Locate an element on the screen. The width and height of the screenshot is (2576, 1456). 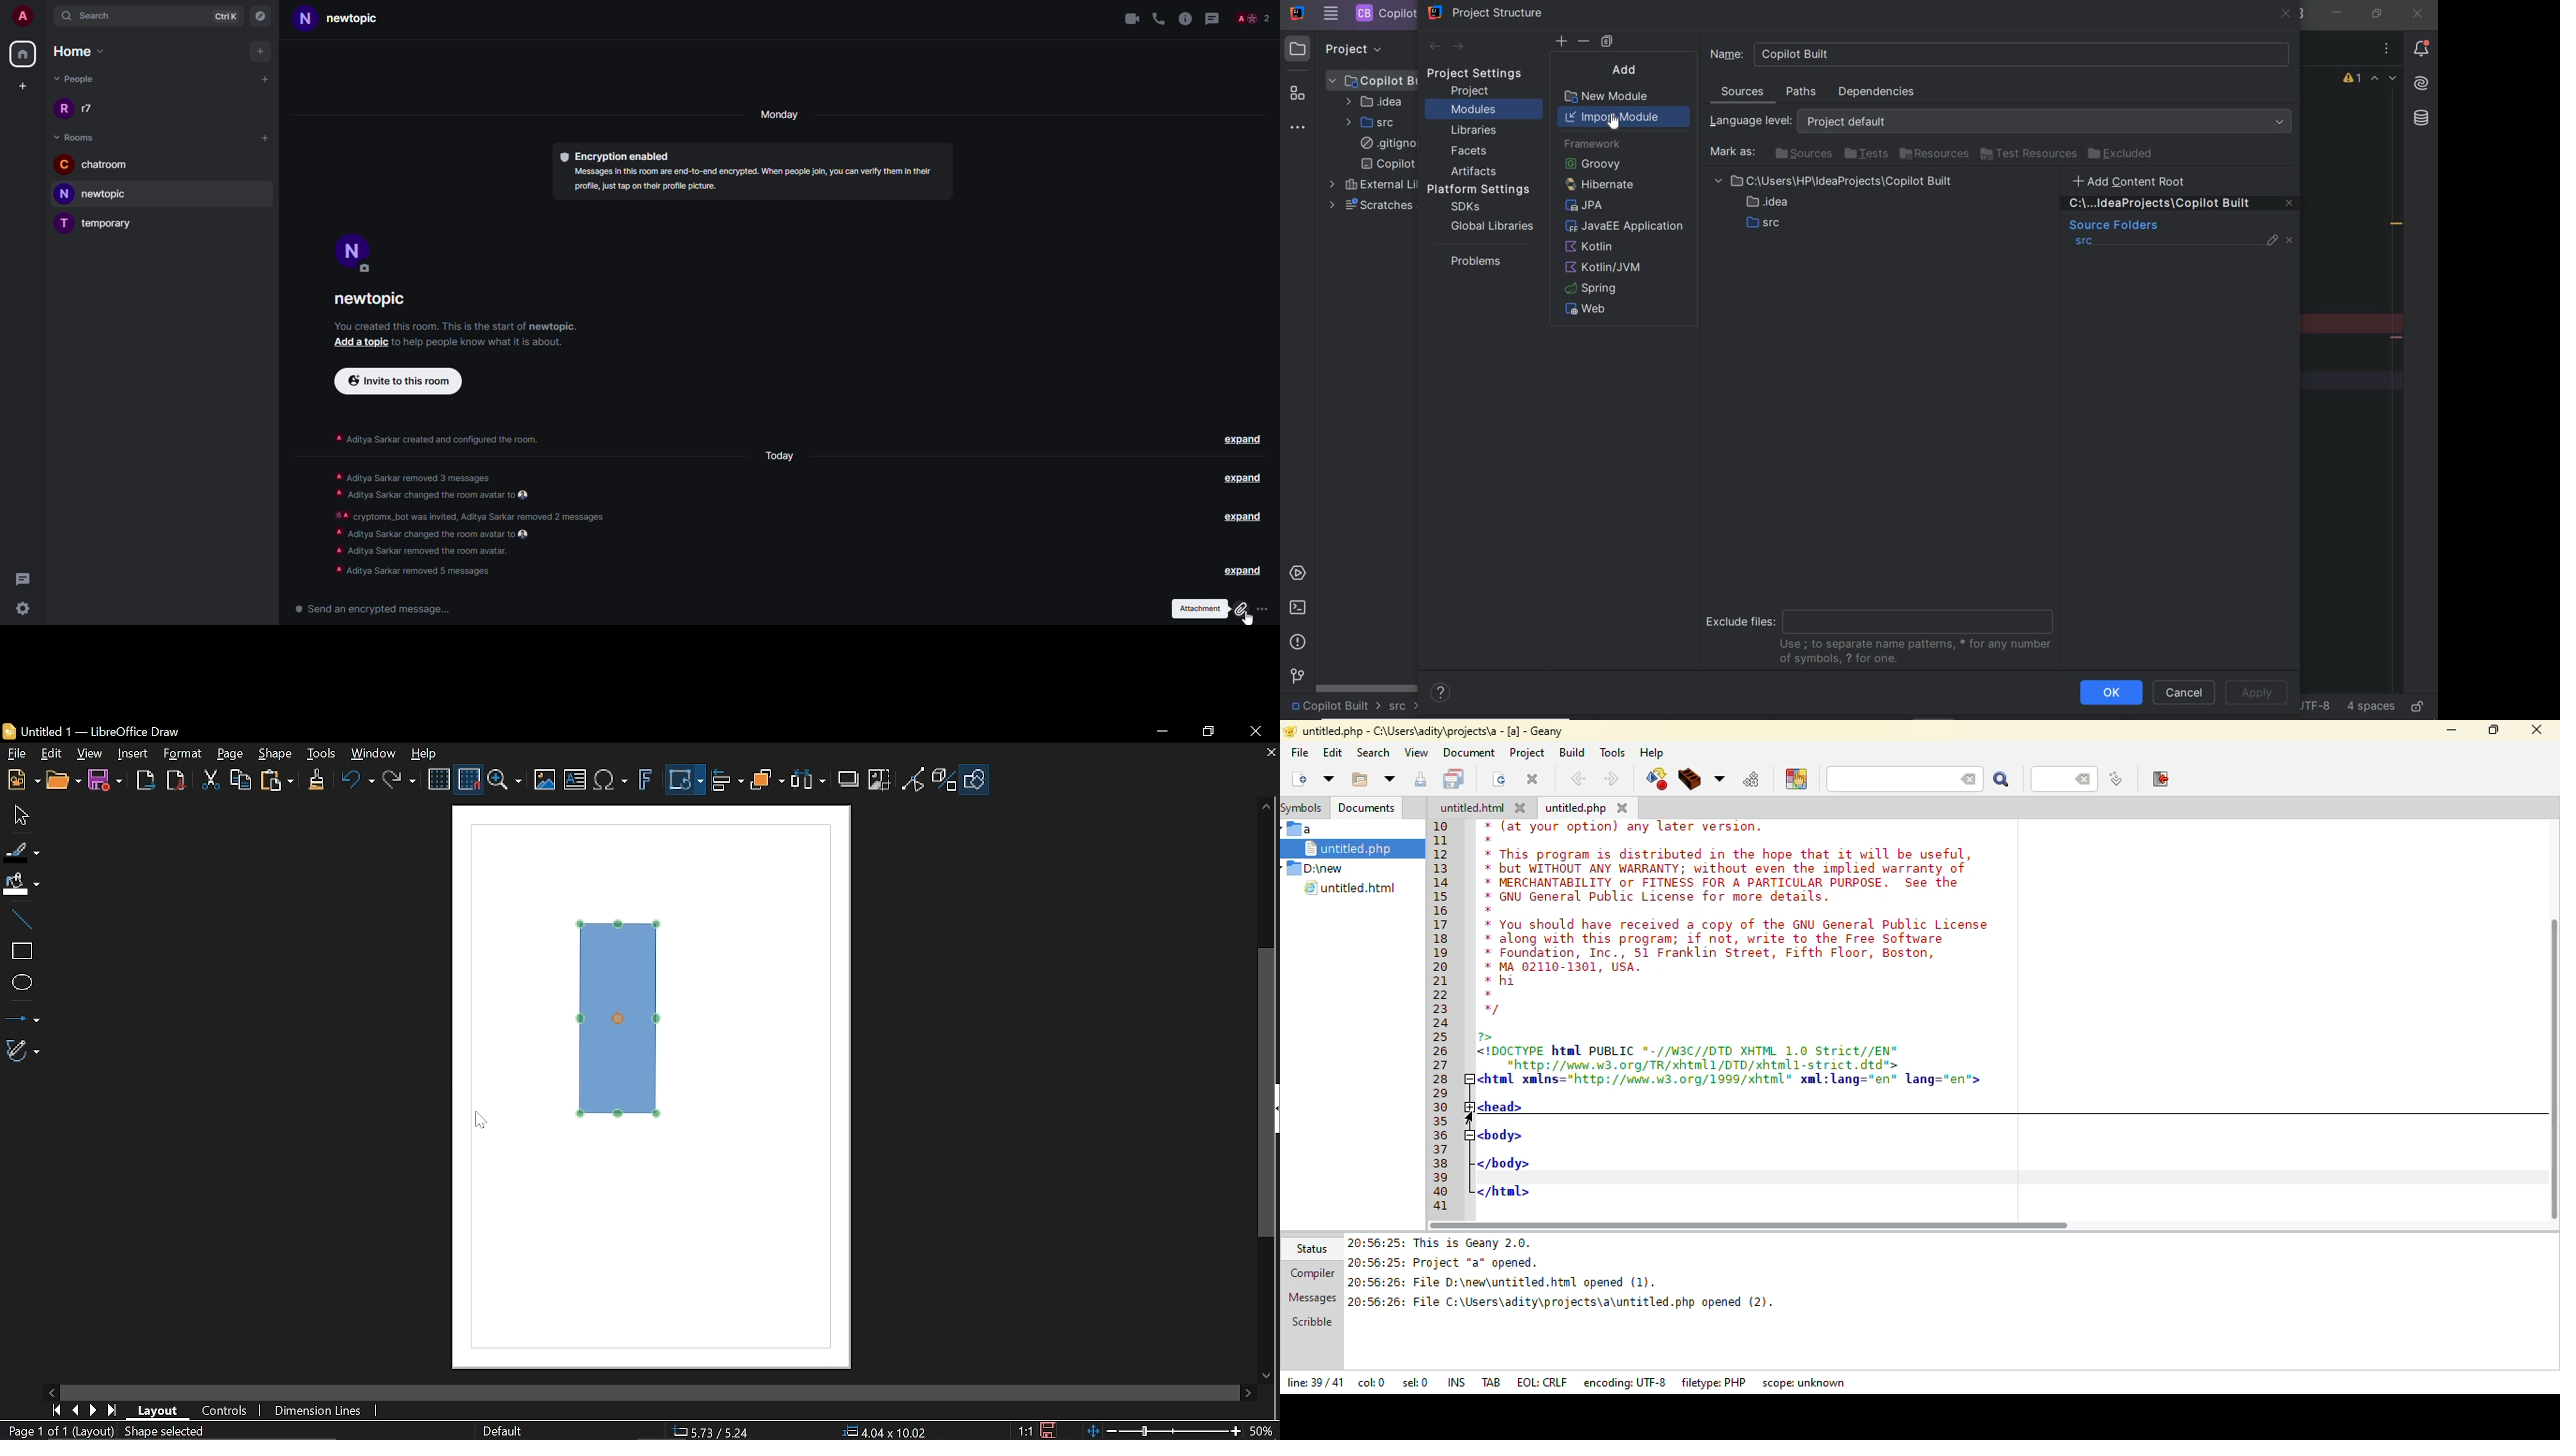
project structure is located at coordinates (1486, 12).